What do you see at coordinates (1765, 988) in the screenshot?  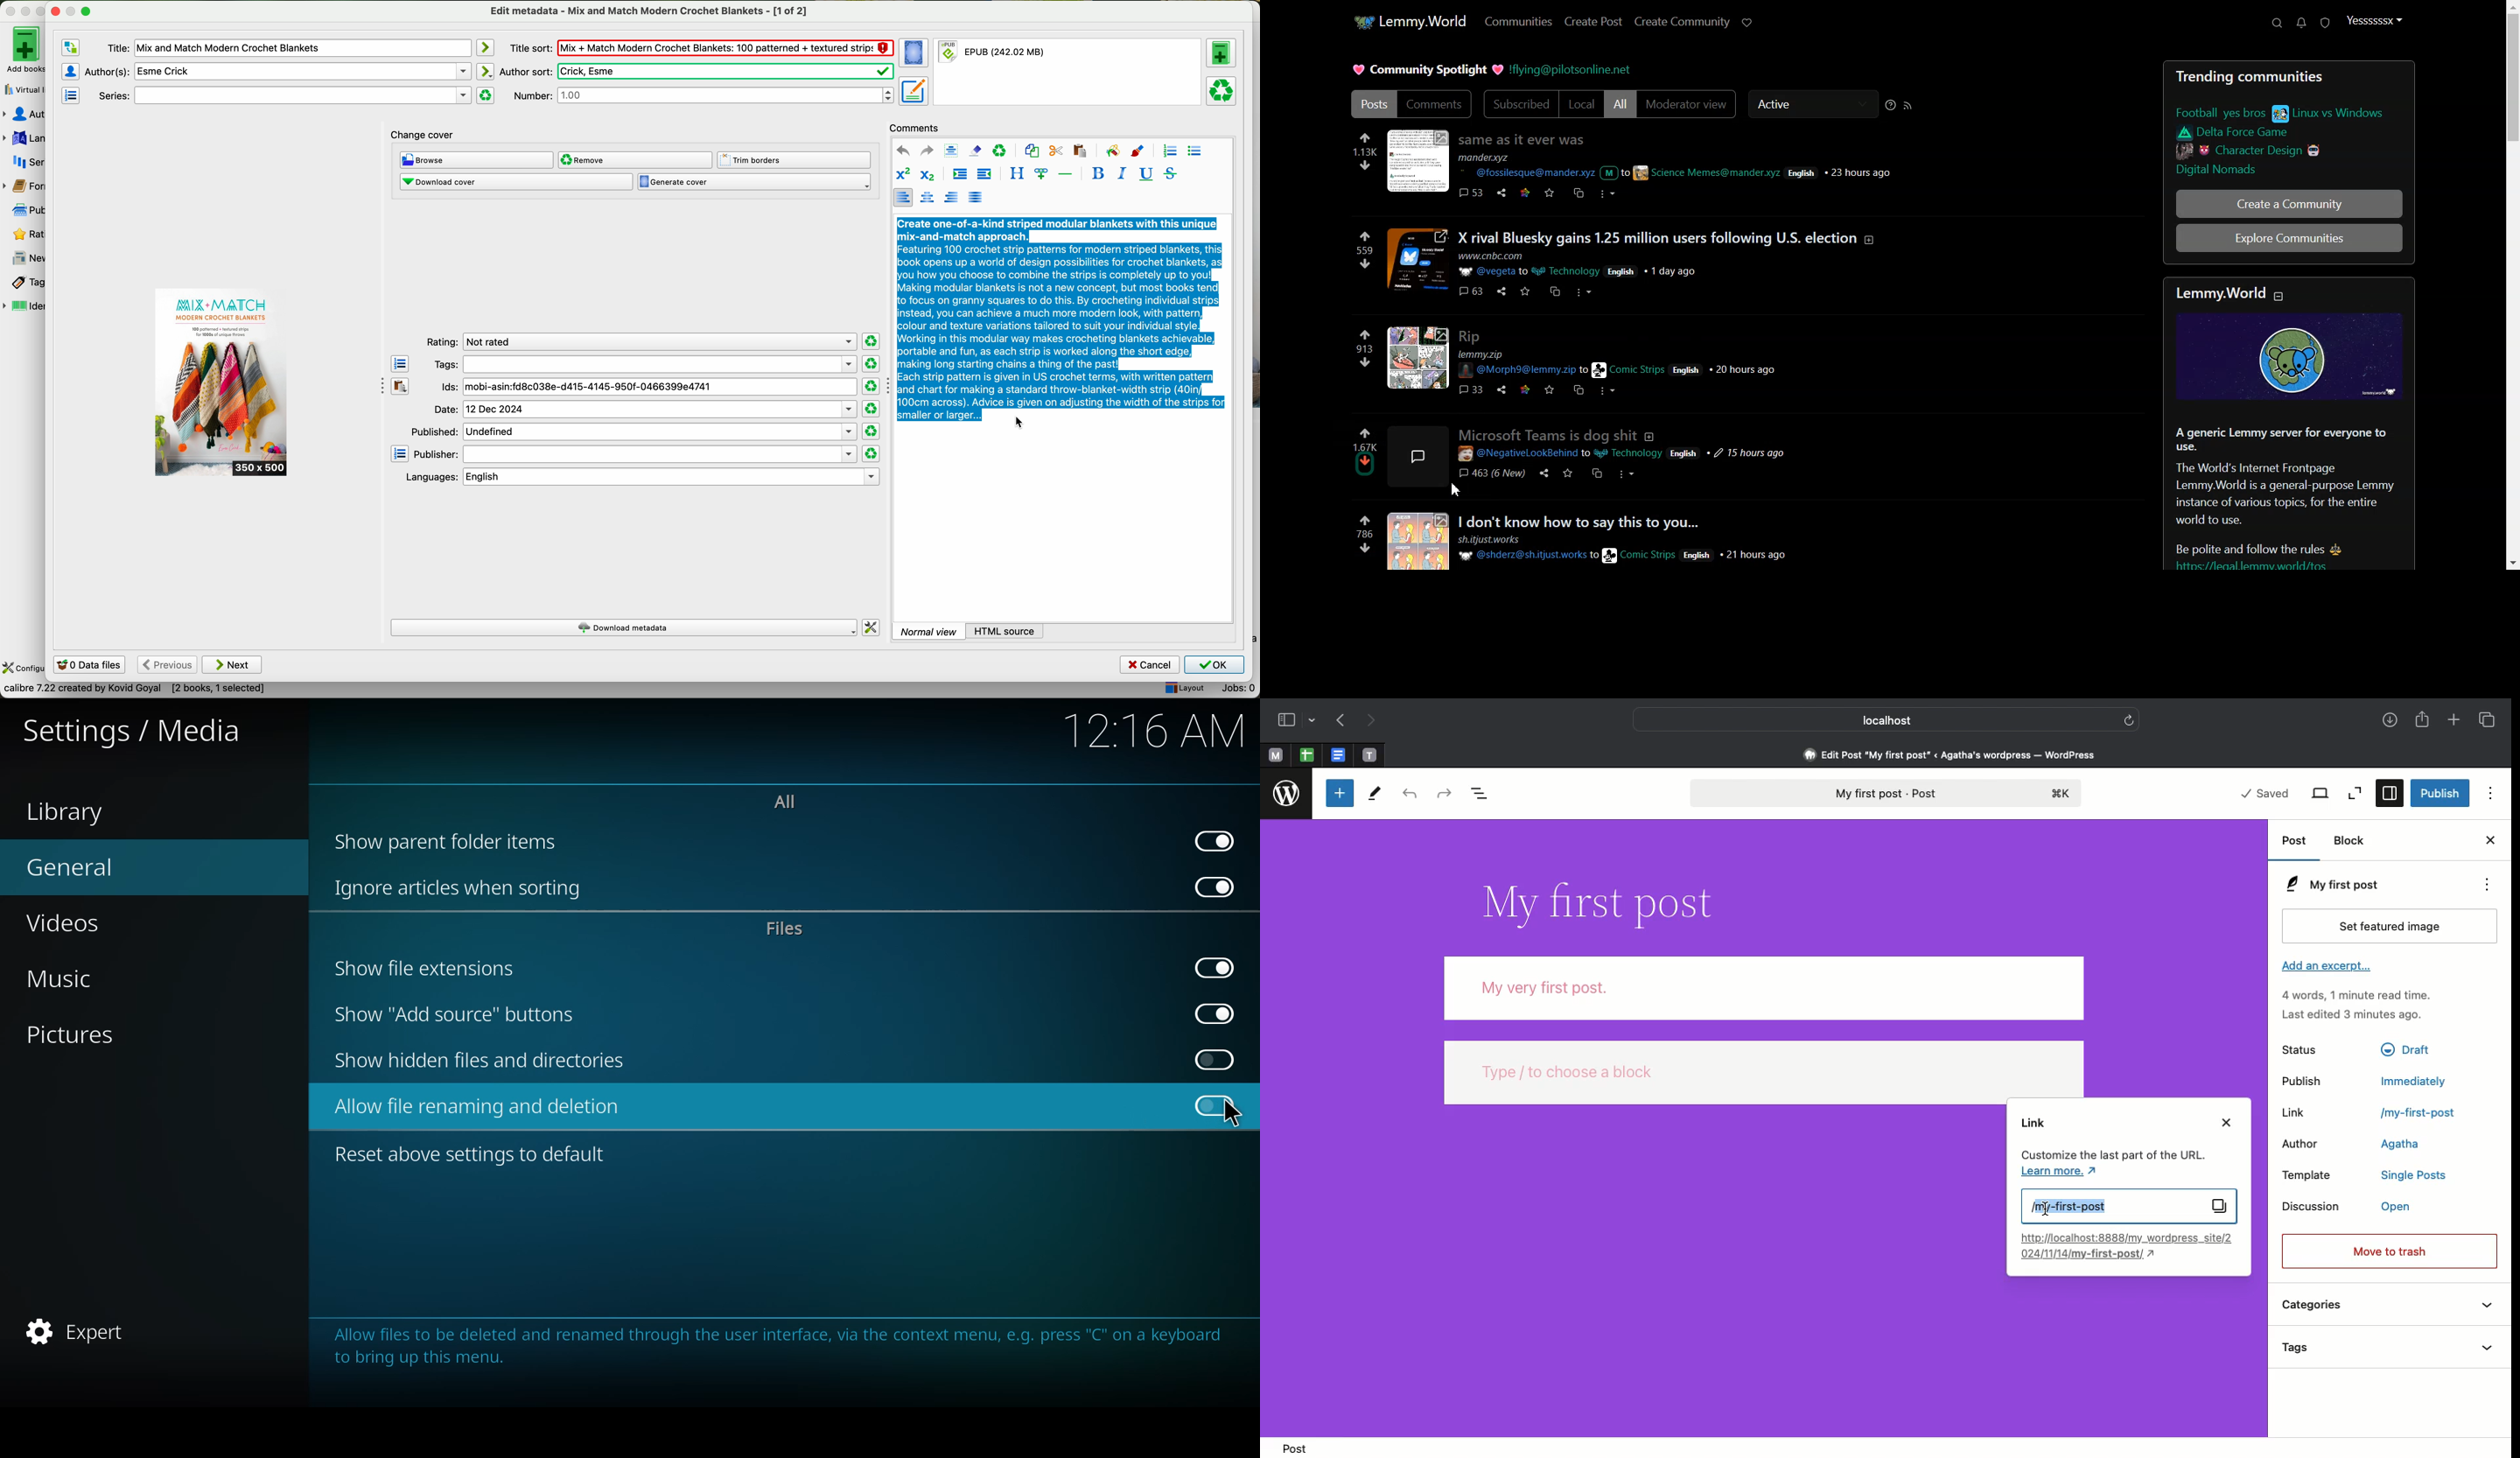 I see `Body` at bounding box center [1765, 988].